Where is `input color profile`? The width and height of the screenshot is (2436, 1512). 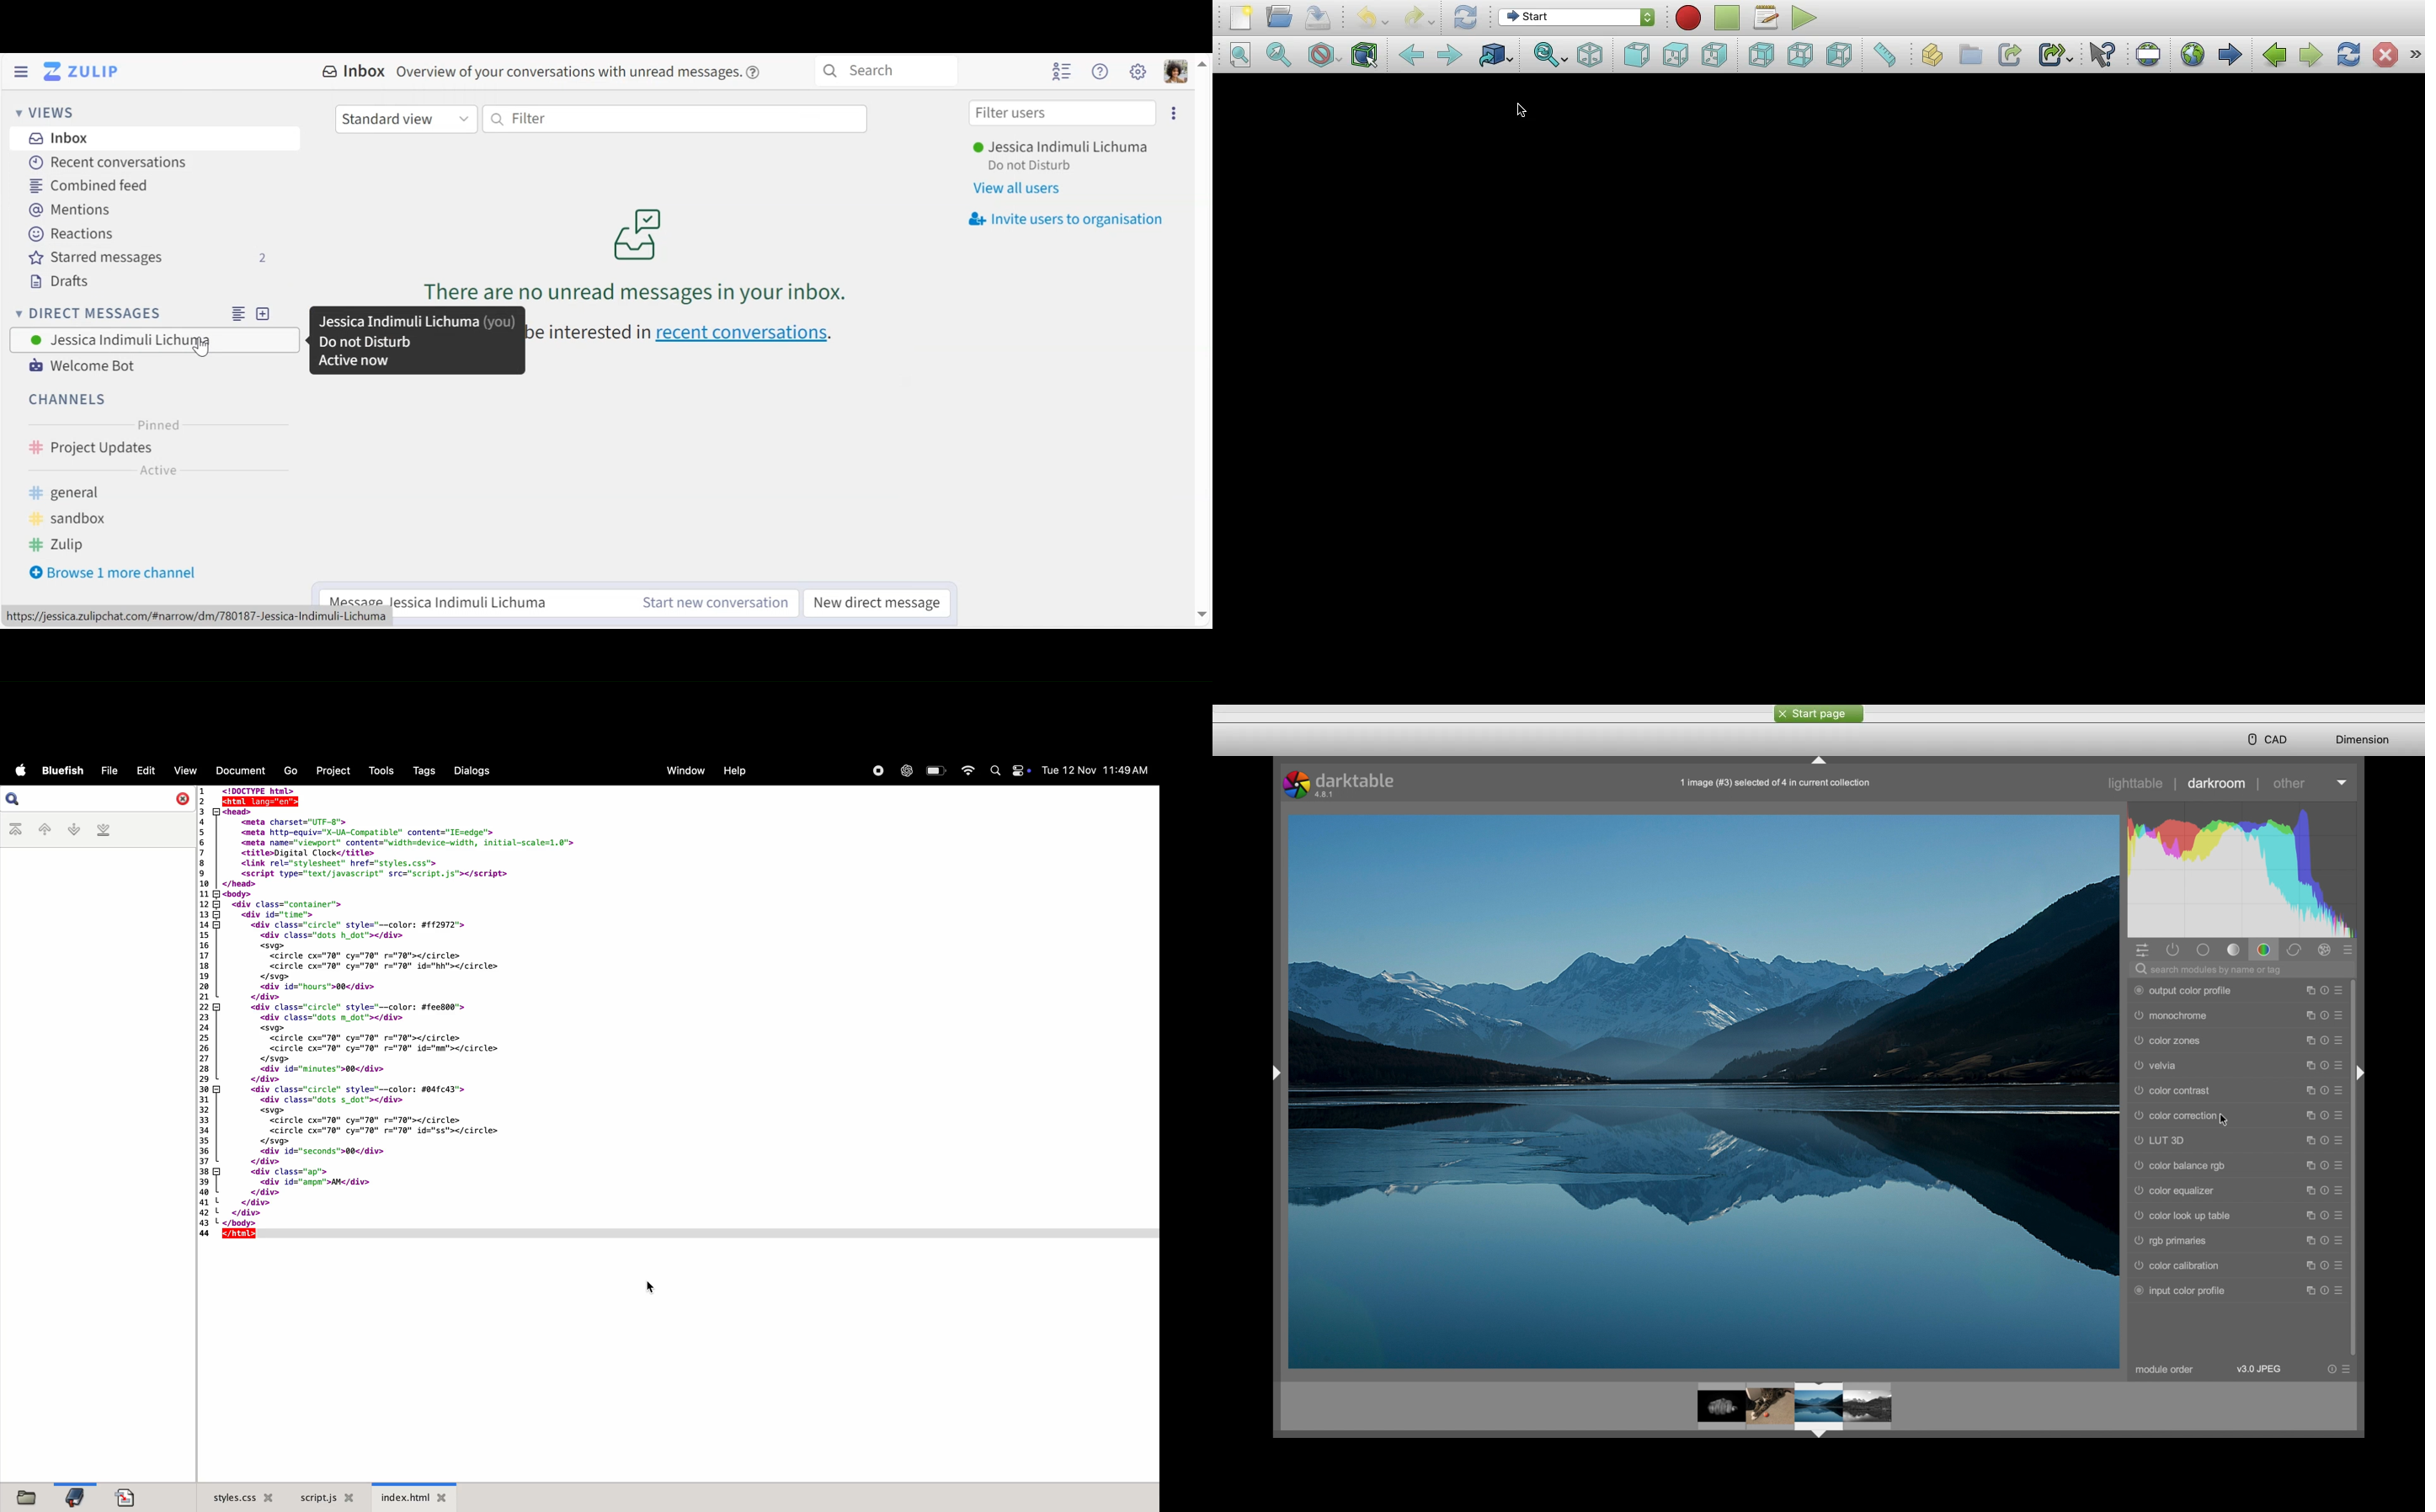
input color profile is located at coordinates (2179, 1291).